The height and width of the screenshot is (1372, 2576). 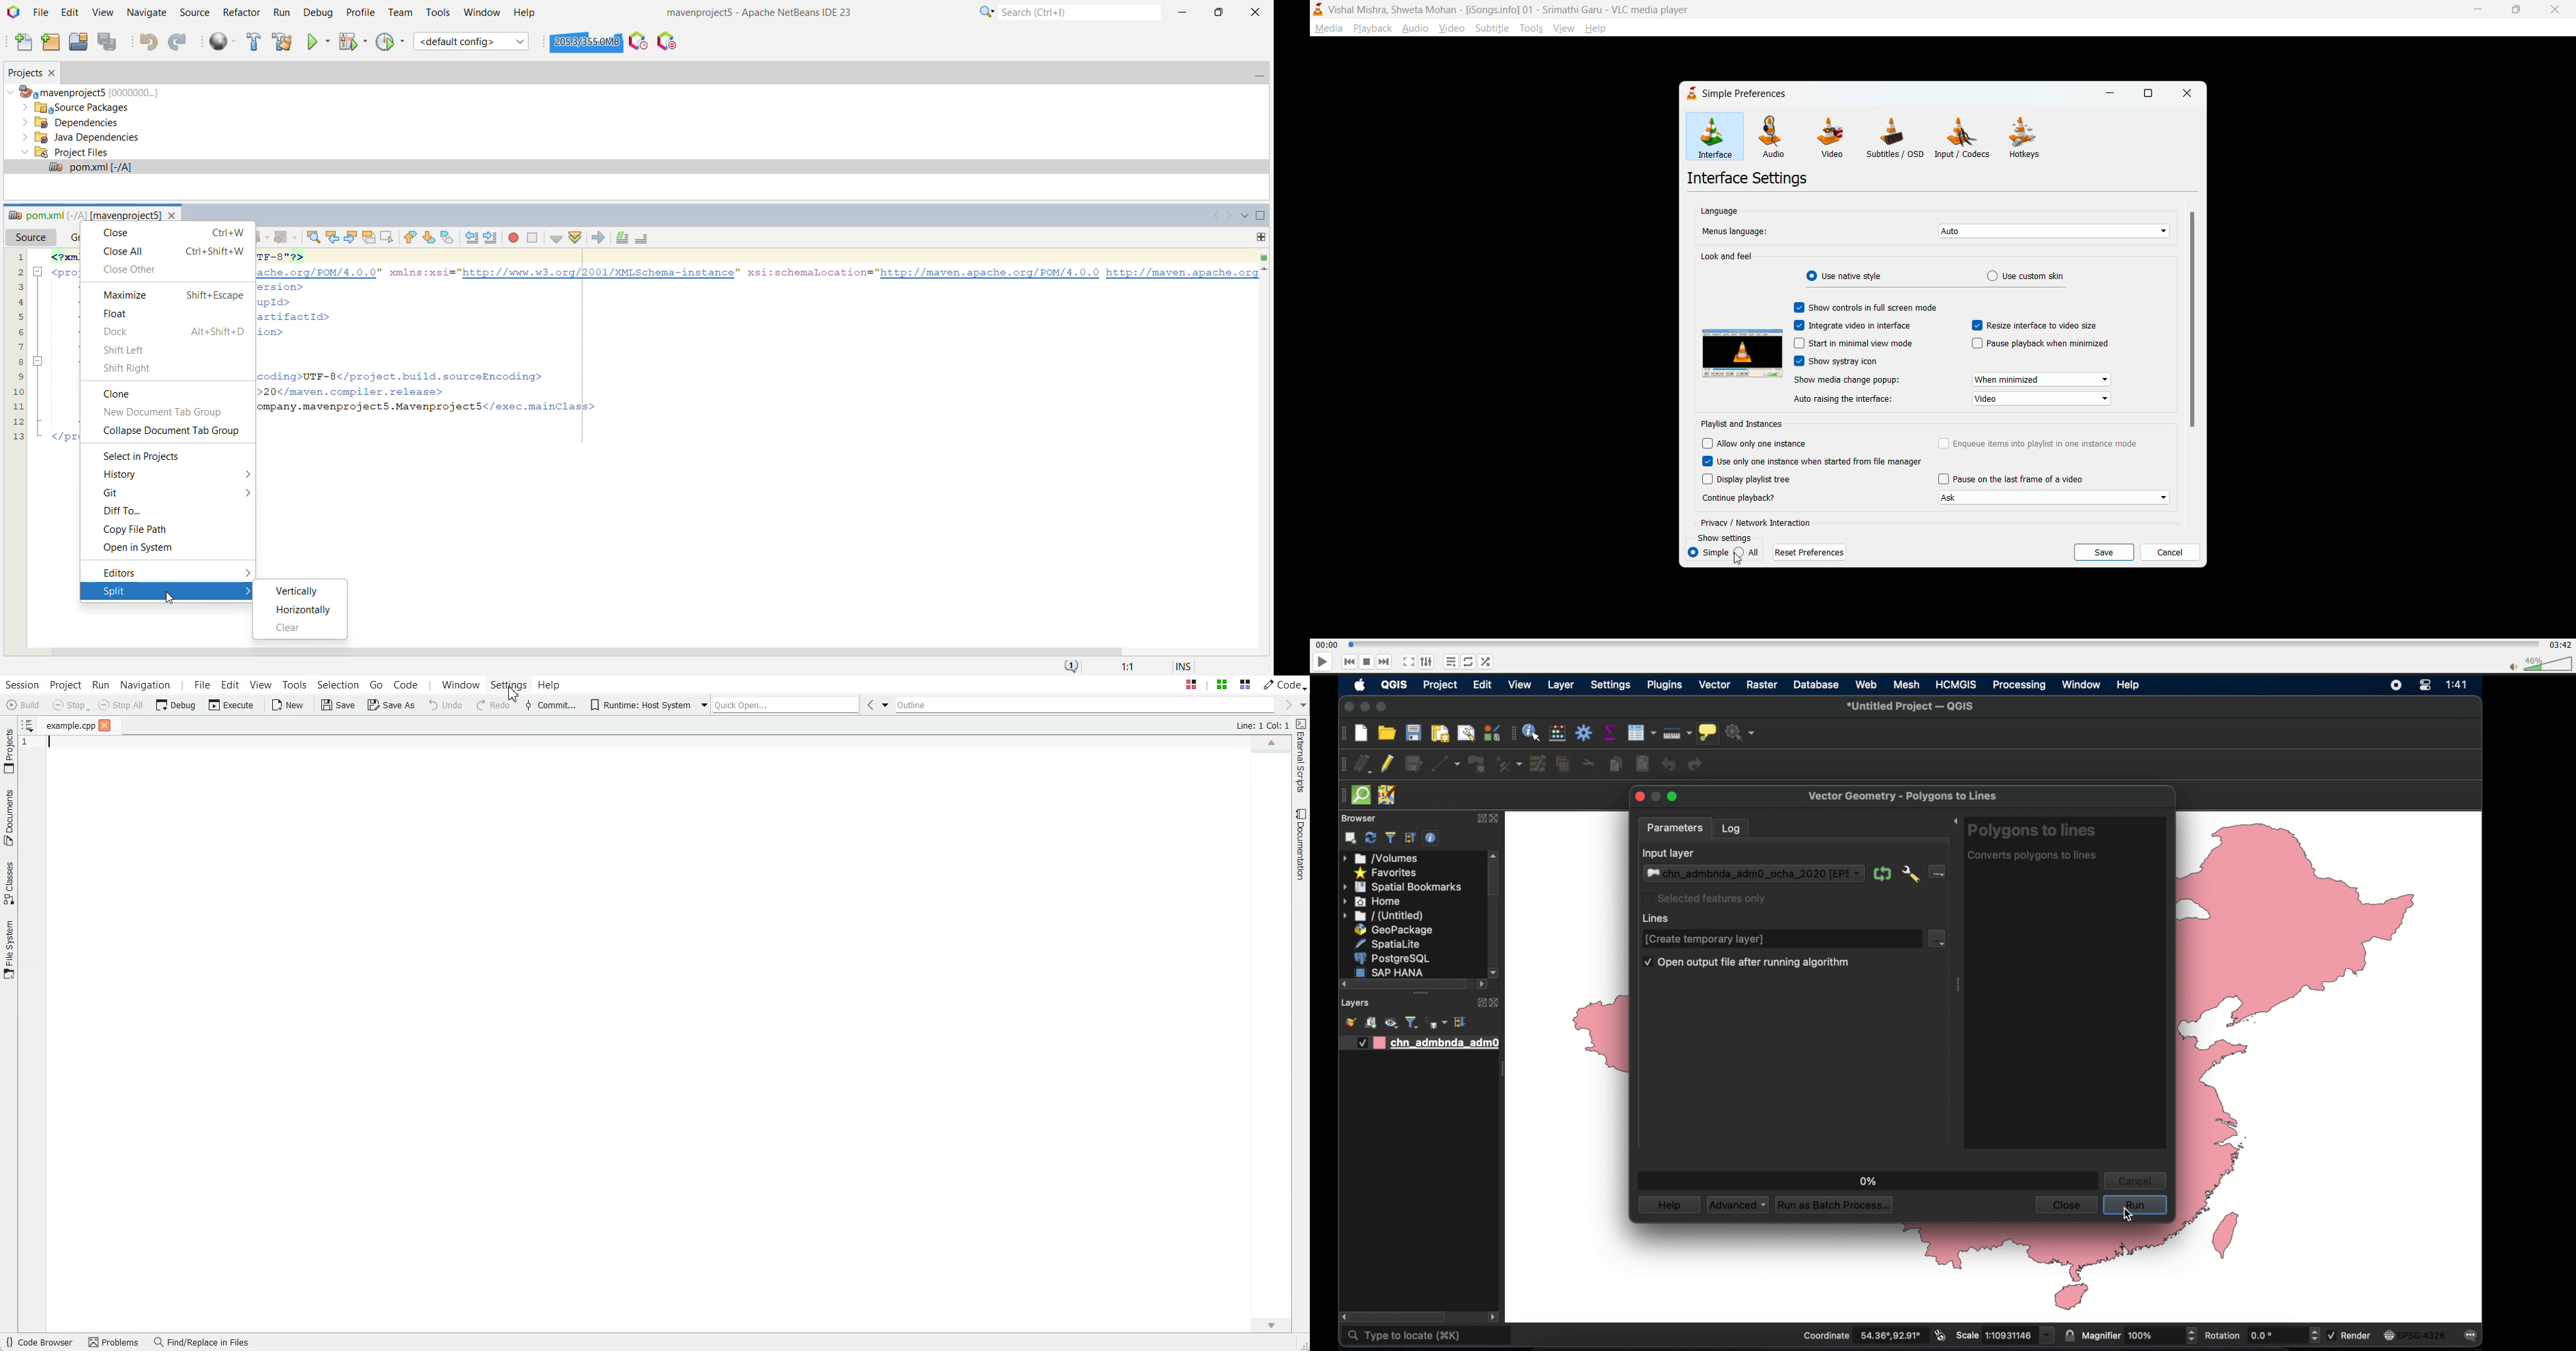 What do you see at coordinates (1383, 707) in the screenshot?
I see `maximize` at bounding box center [1383, 707].